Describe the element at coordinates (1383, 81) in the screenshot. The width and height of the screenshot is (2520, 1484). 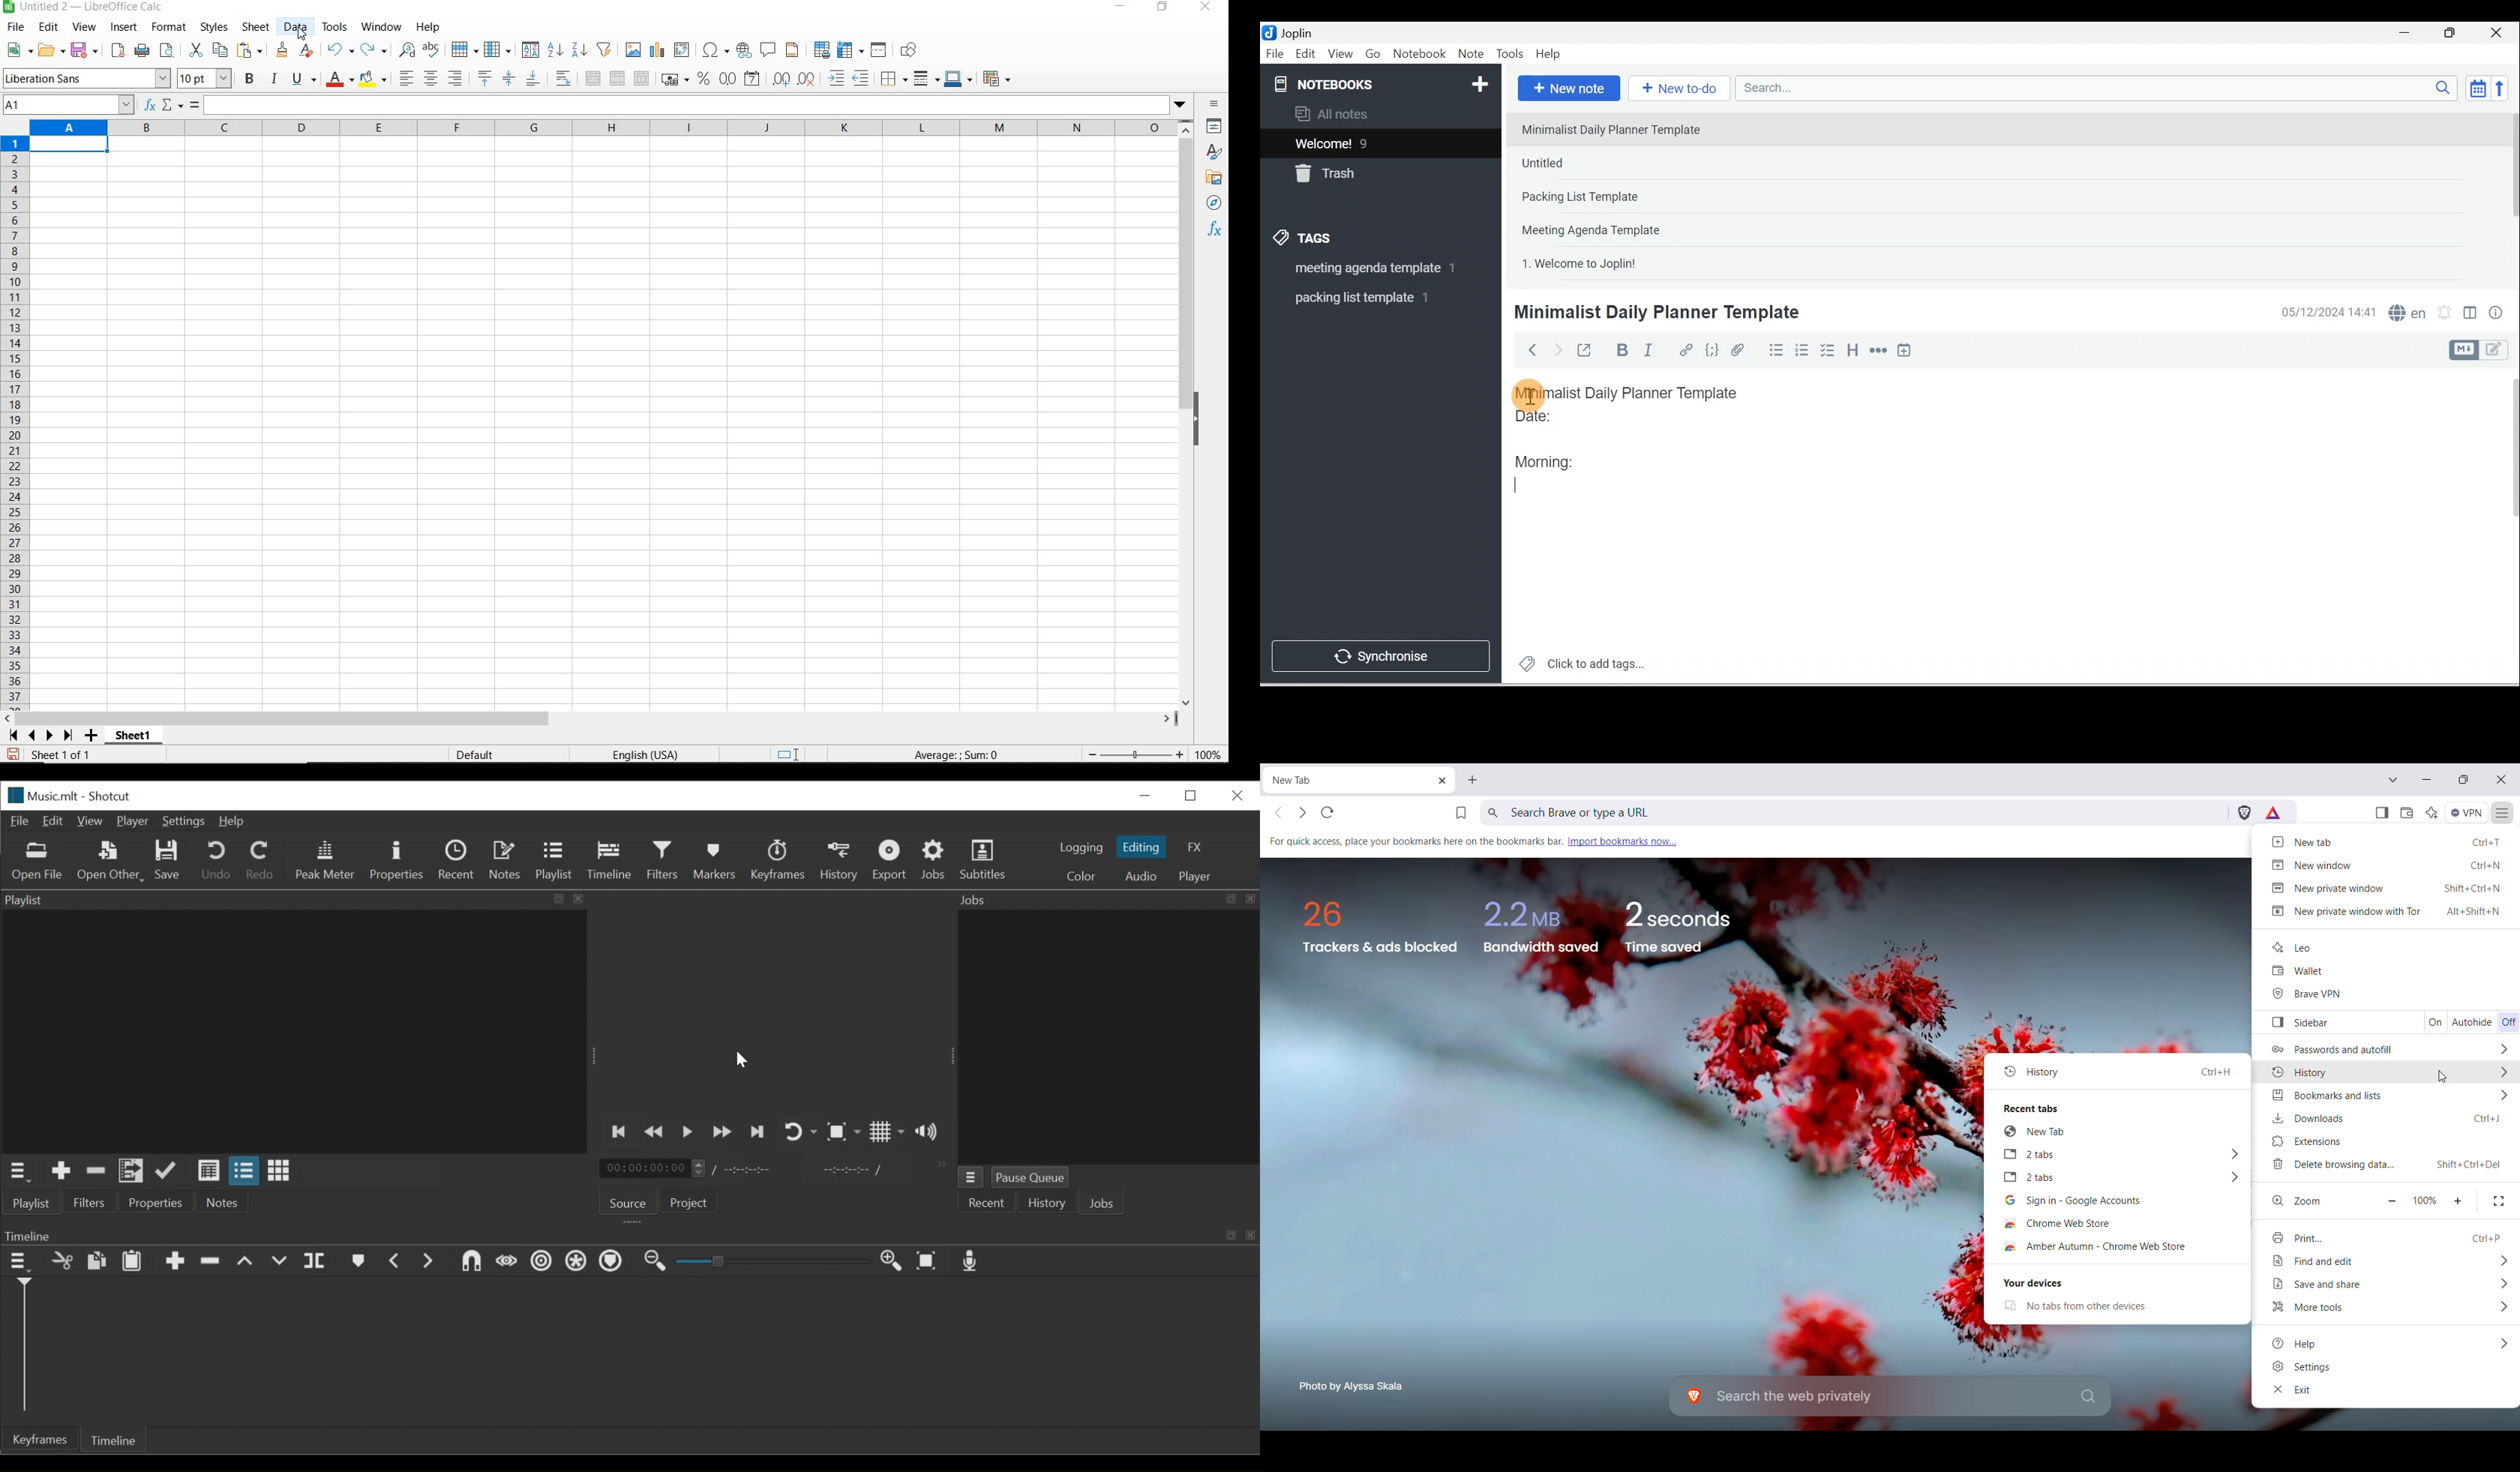
I see `Notebooks` at that location.